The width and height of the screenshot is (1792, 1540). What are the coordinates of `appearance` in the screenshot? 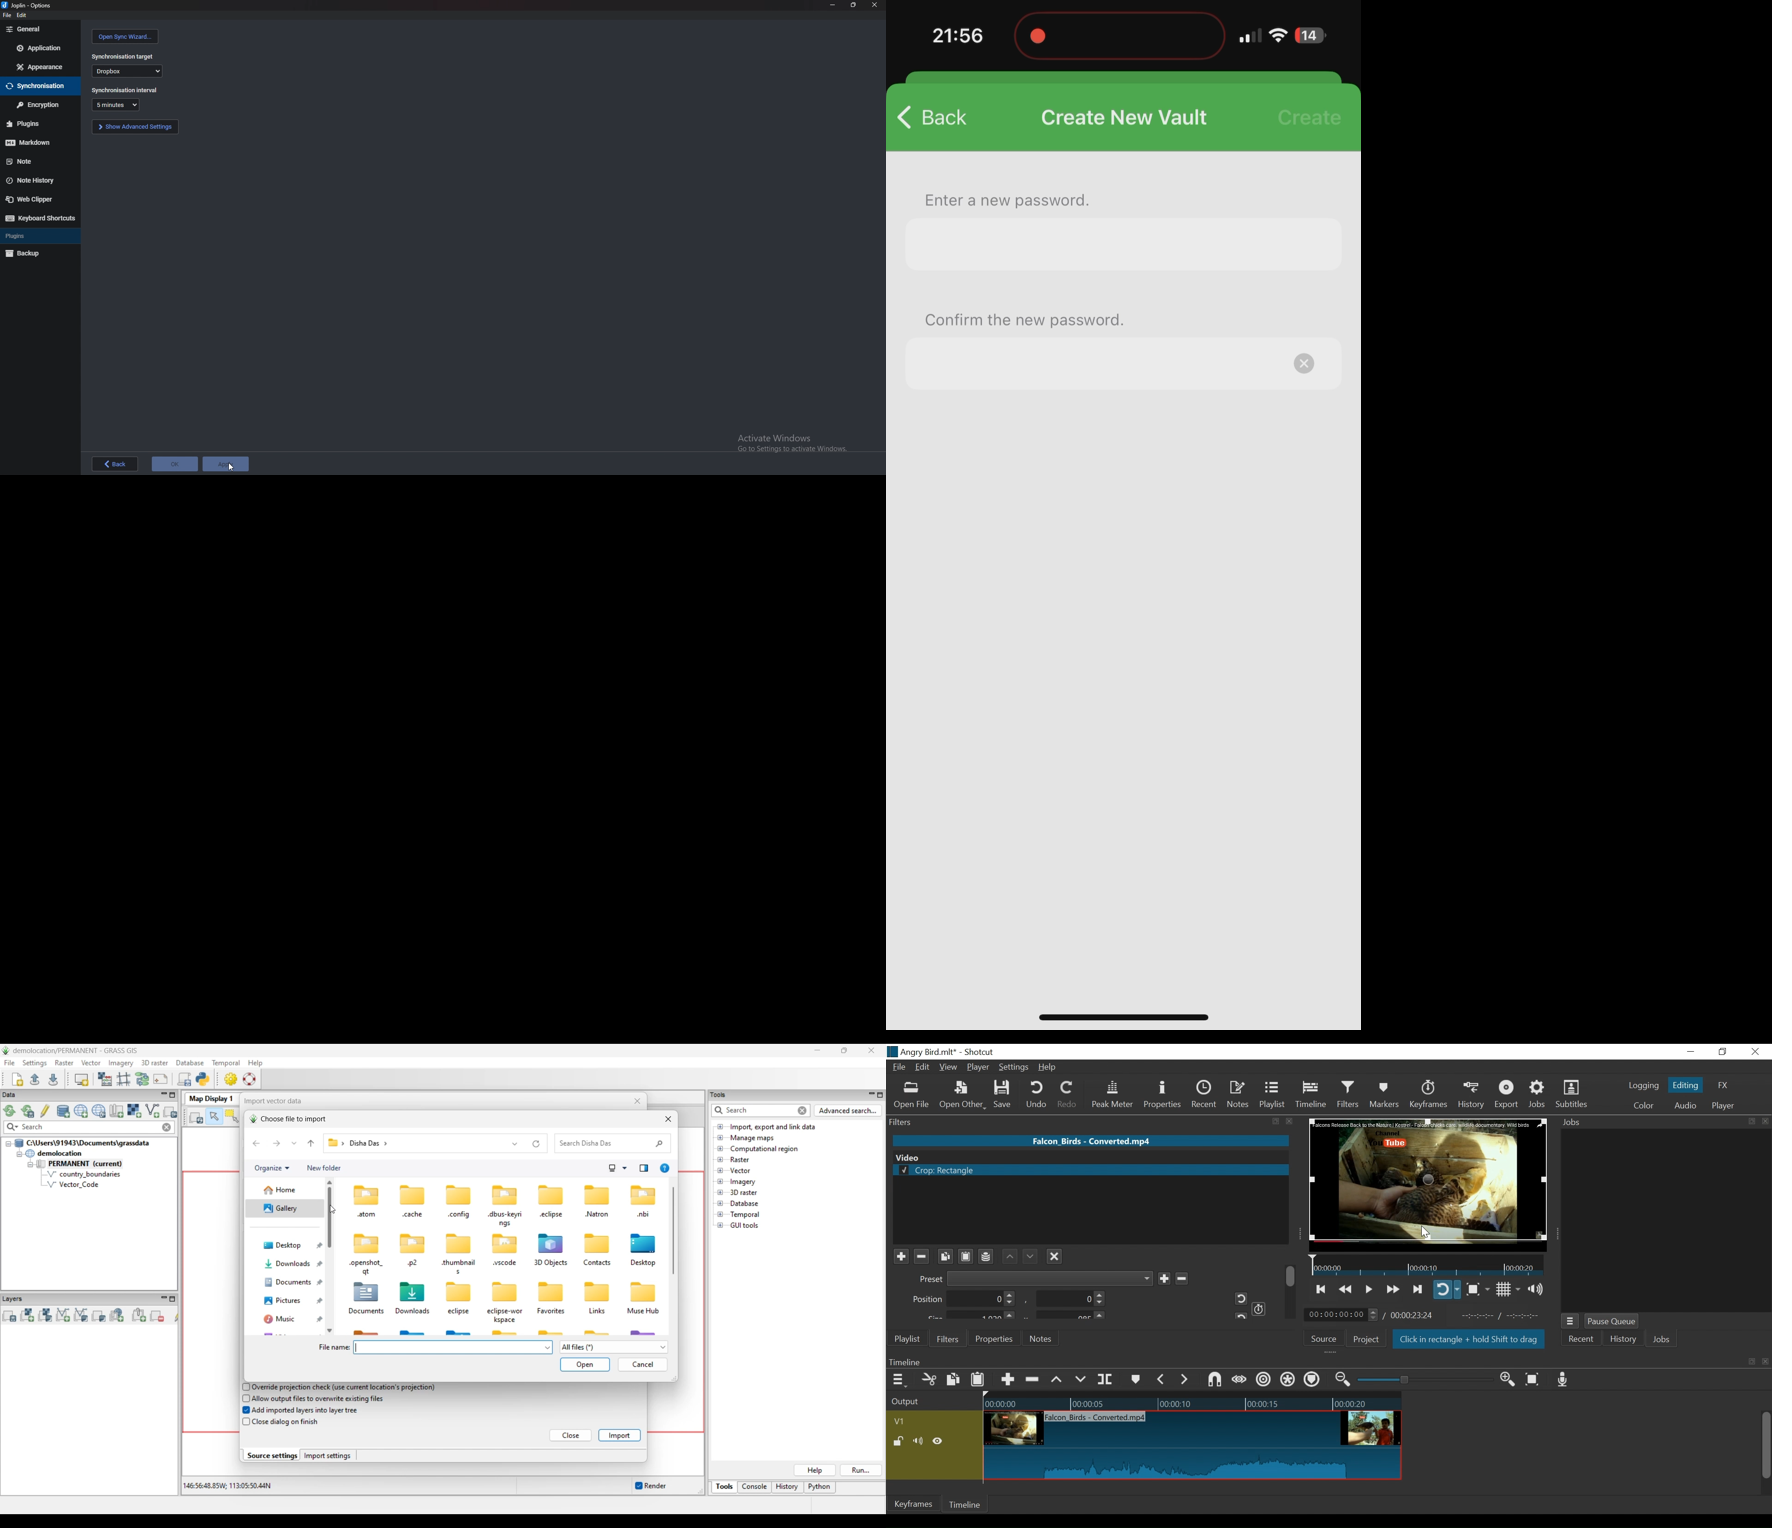 It's located at (40, 68).